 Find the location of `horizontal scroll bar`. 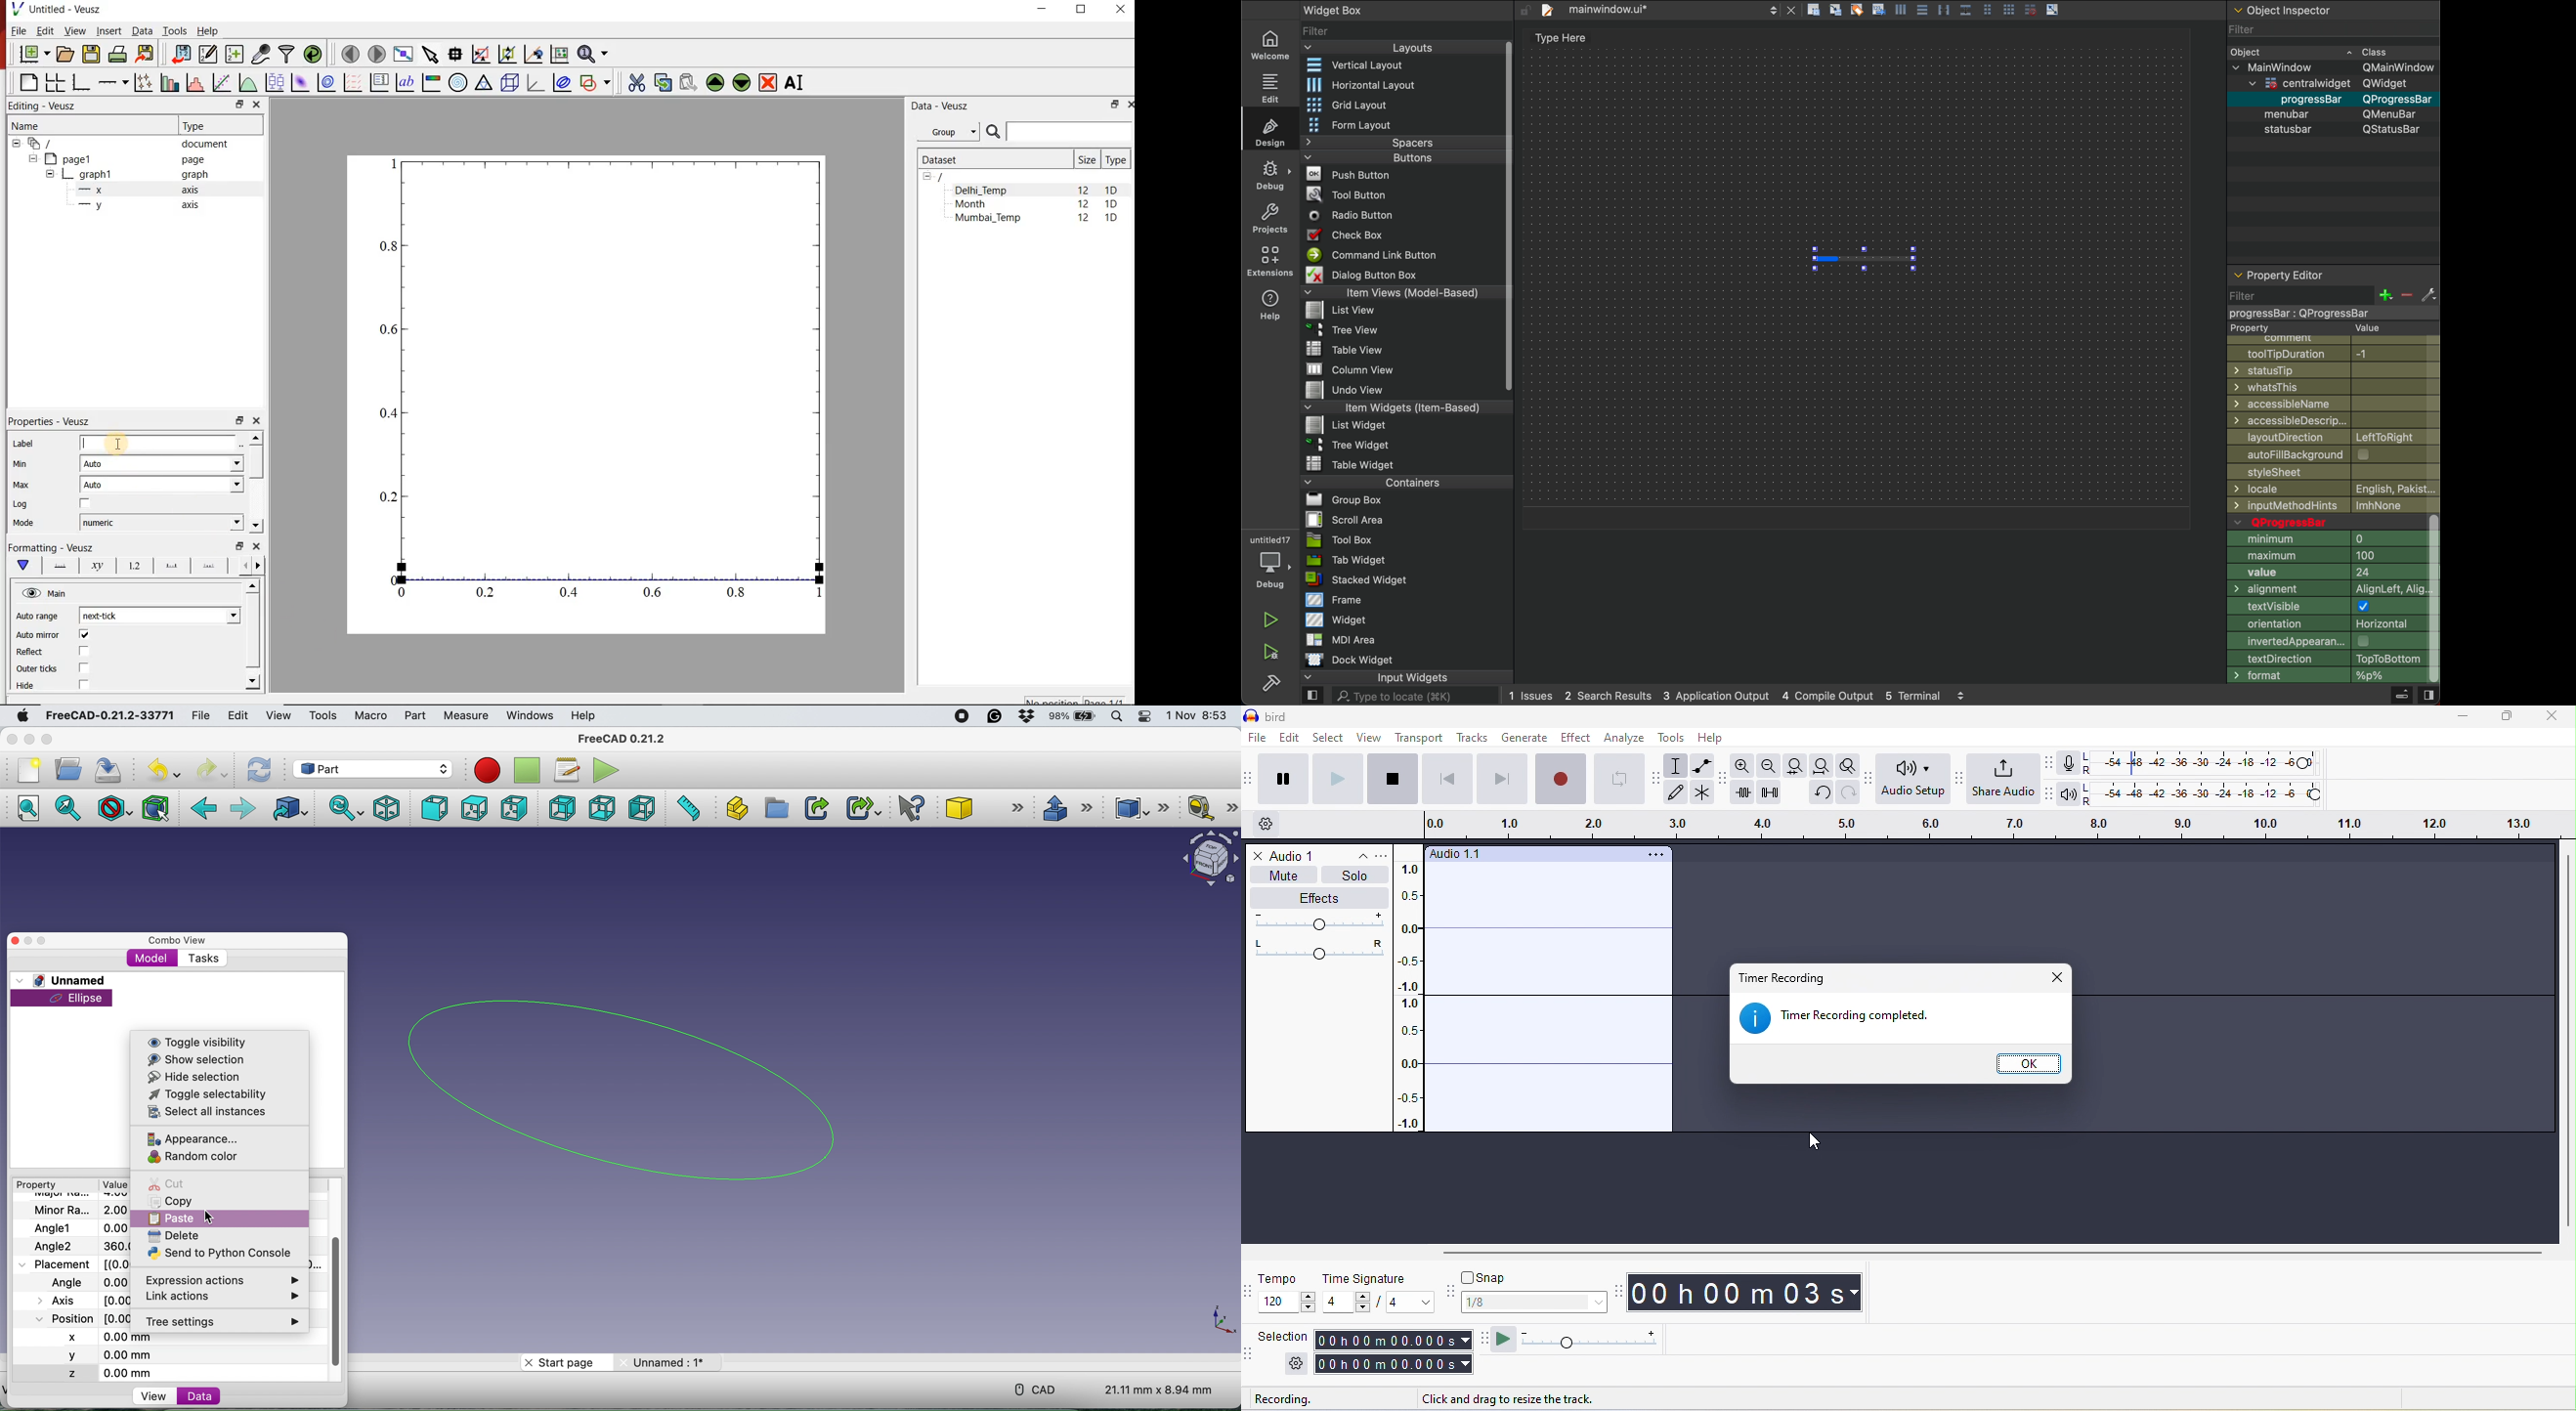

horizontal scroll bar is located at coordinates (1989, 1255).